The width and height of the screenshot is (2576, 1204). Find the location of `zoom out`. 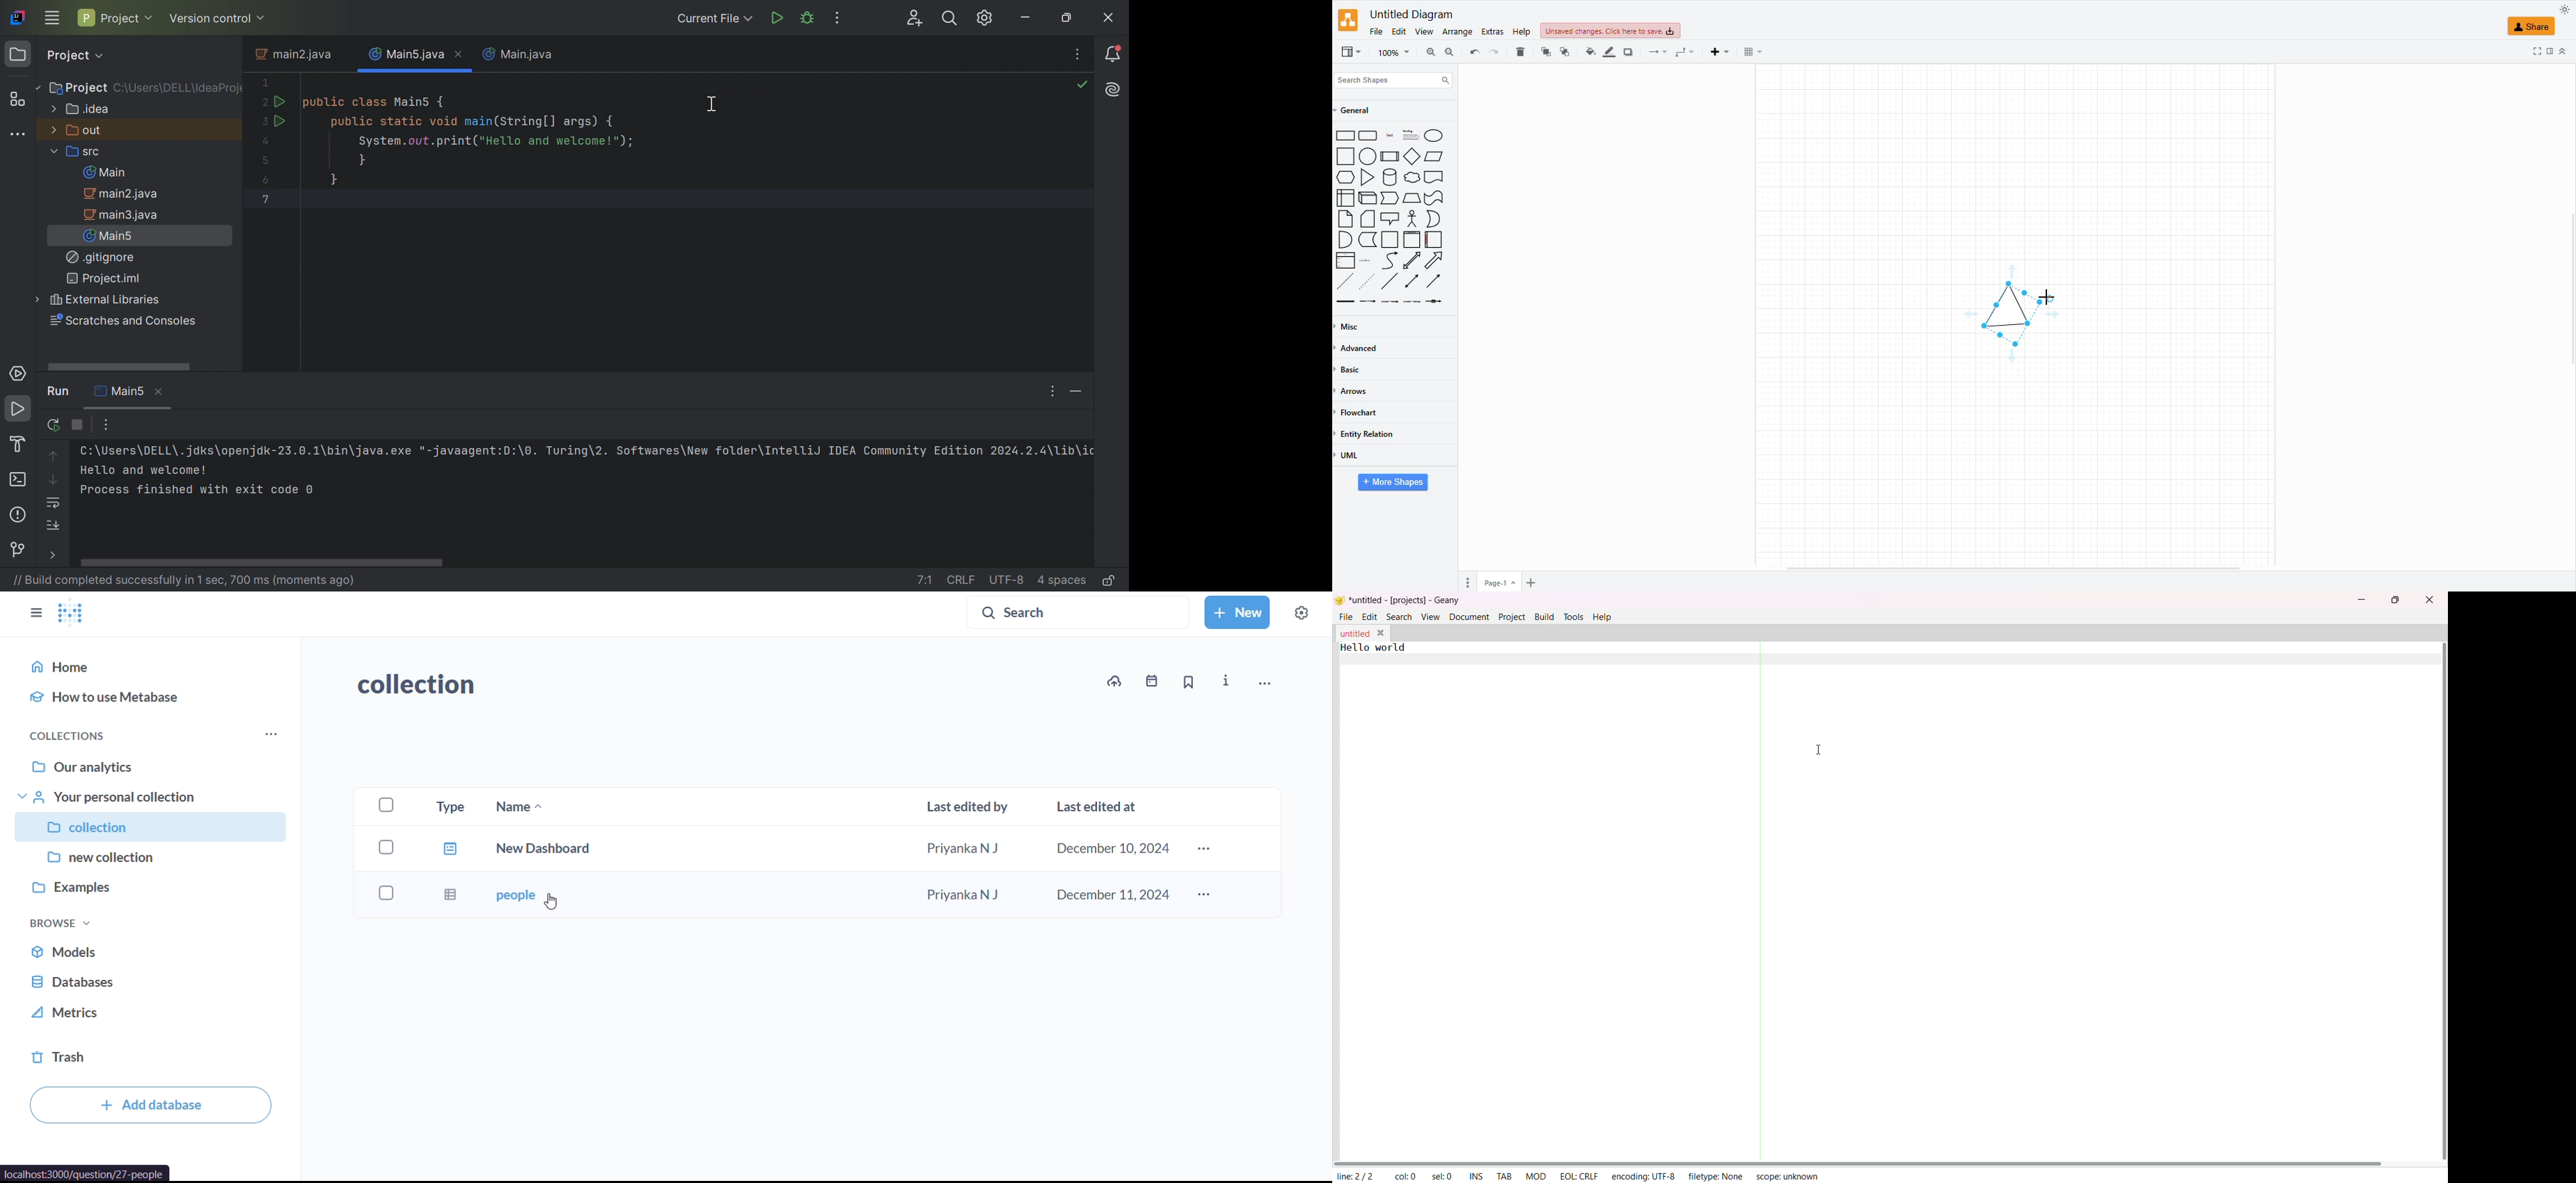

zoom out is located at coordinates (1429, 50).